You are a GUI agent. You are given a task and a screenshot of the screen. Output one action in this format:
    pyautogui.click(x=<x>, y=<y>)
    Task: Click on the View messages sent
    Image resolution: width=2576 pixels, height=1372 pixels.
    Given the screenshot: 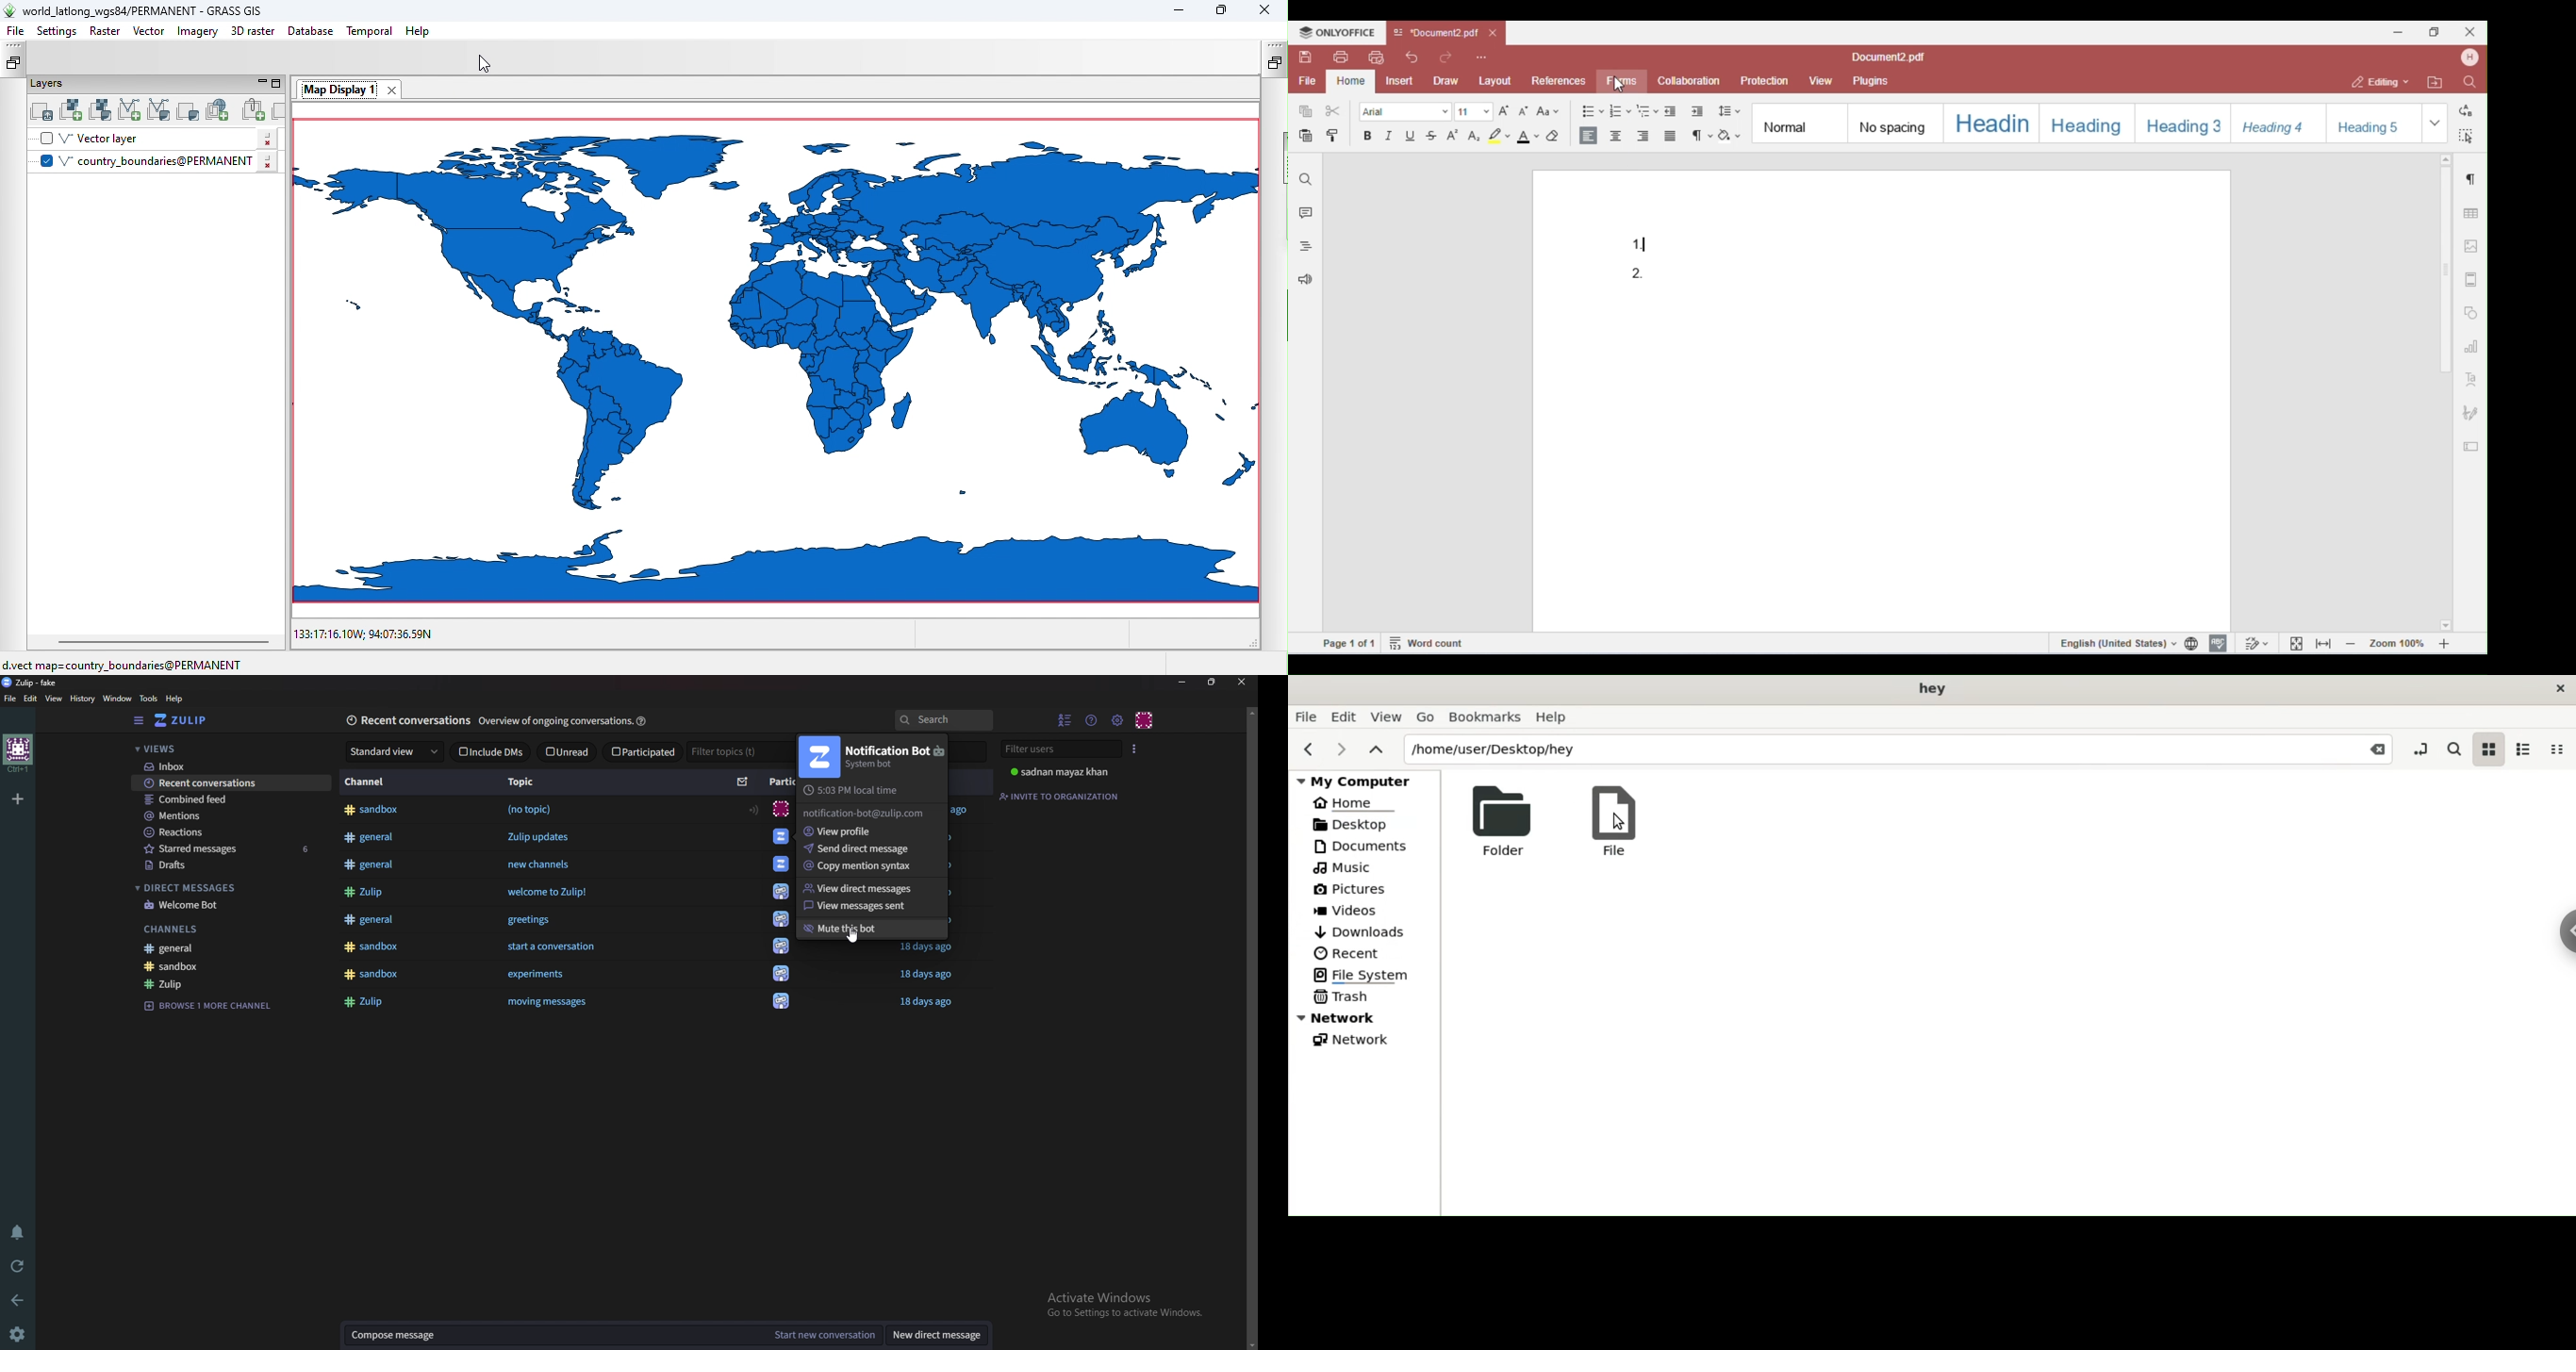 What is the action you would take?
    pyautogui.click(x=860, y=906)
    